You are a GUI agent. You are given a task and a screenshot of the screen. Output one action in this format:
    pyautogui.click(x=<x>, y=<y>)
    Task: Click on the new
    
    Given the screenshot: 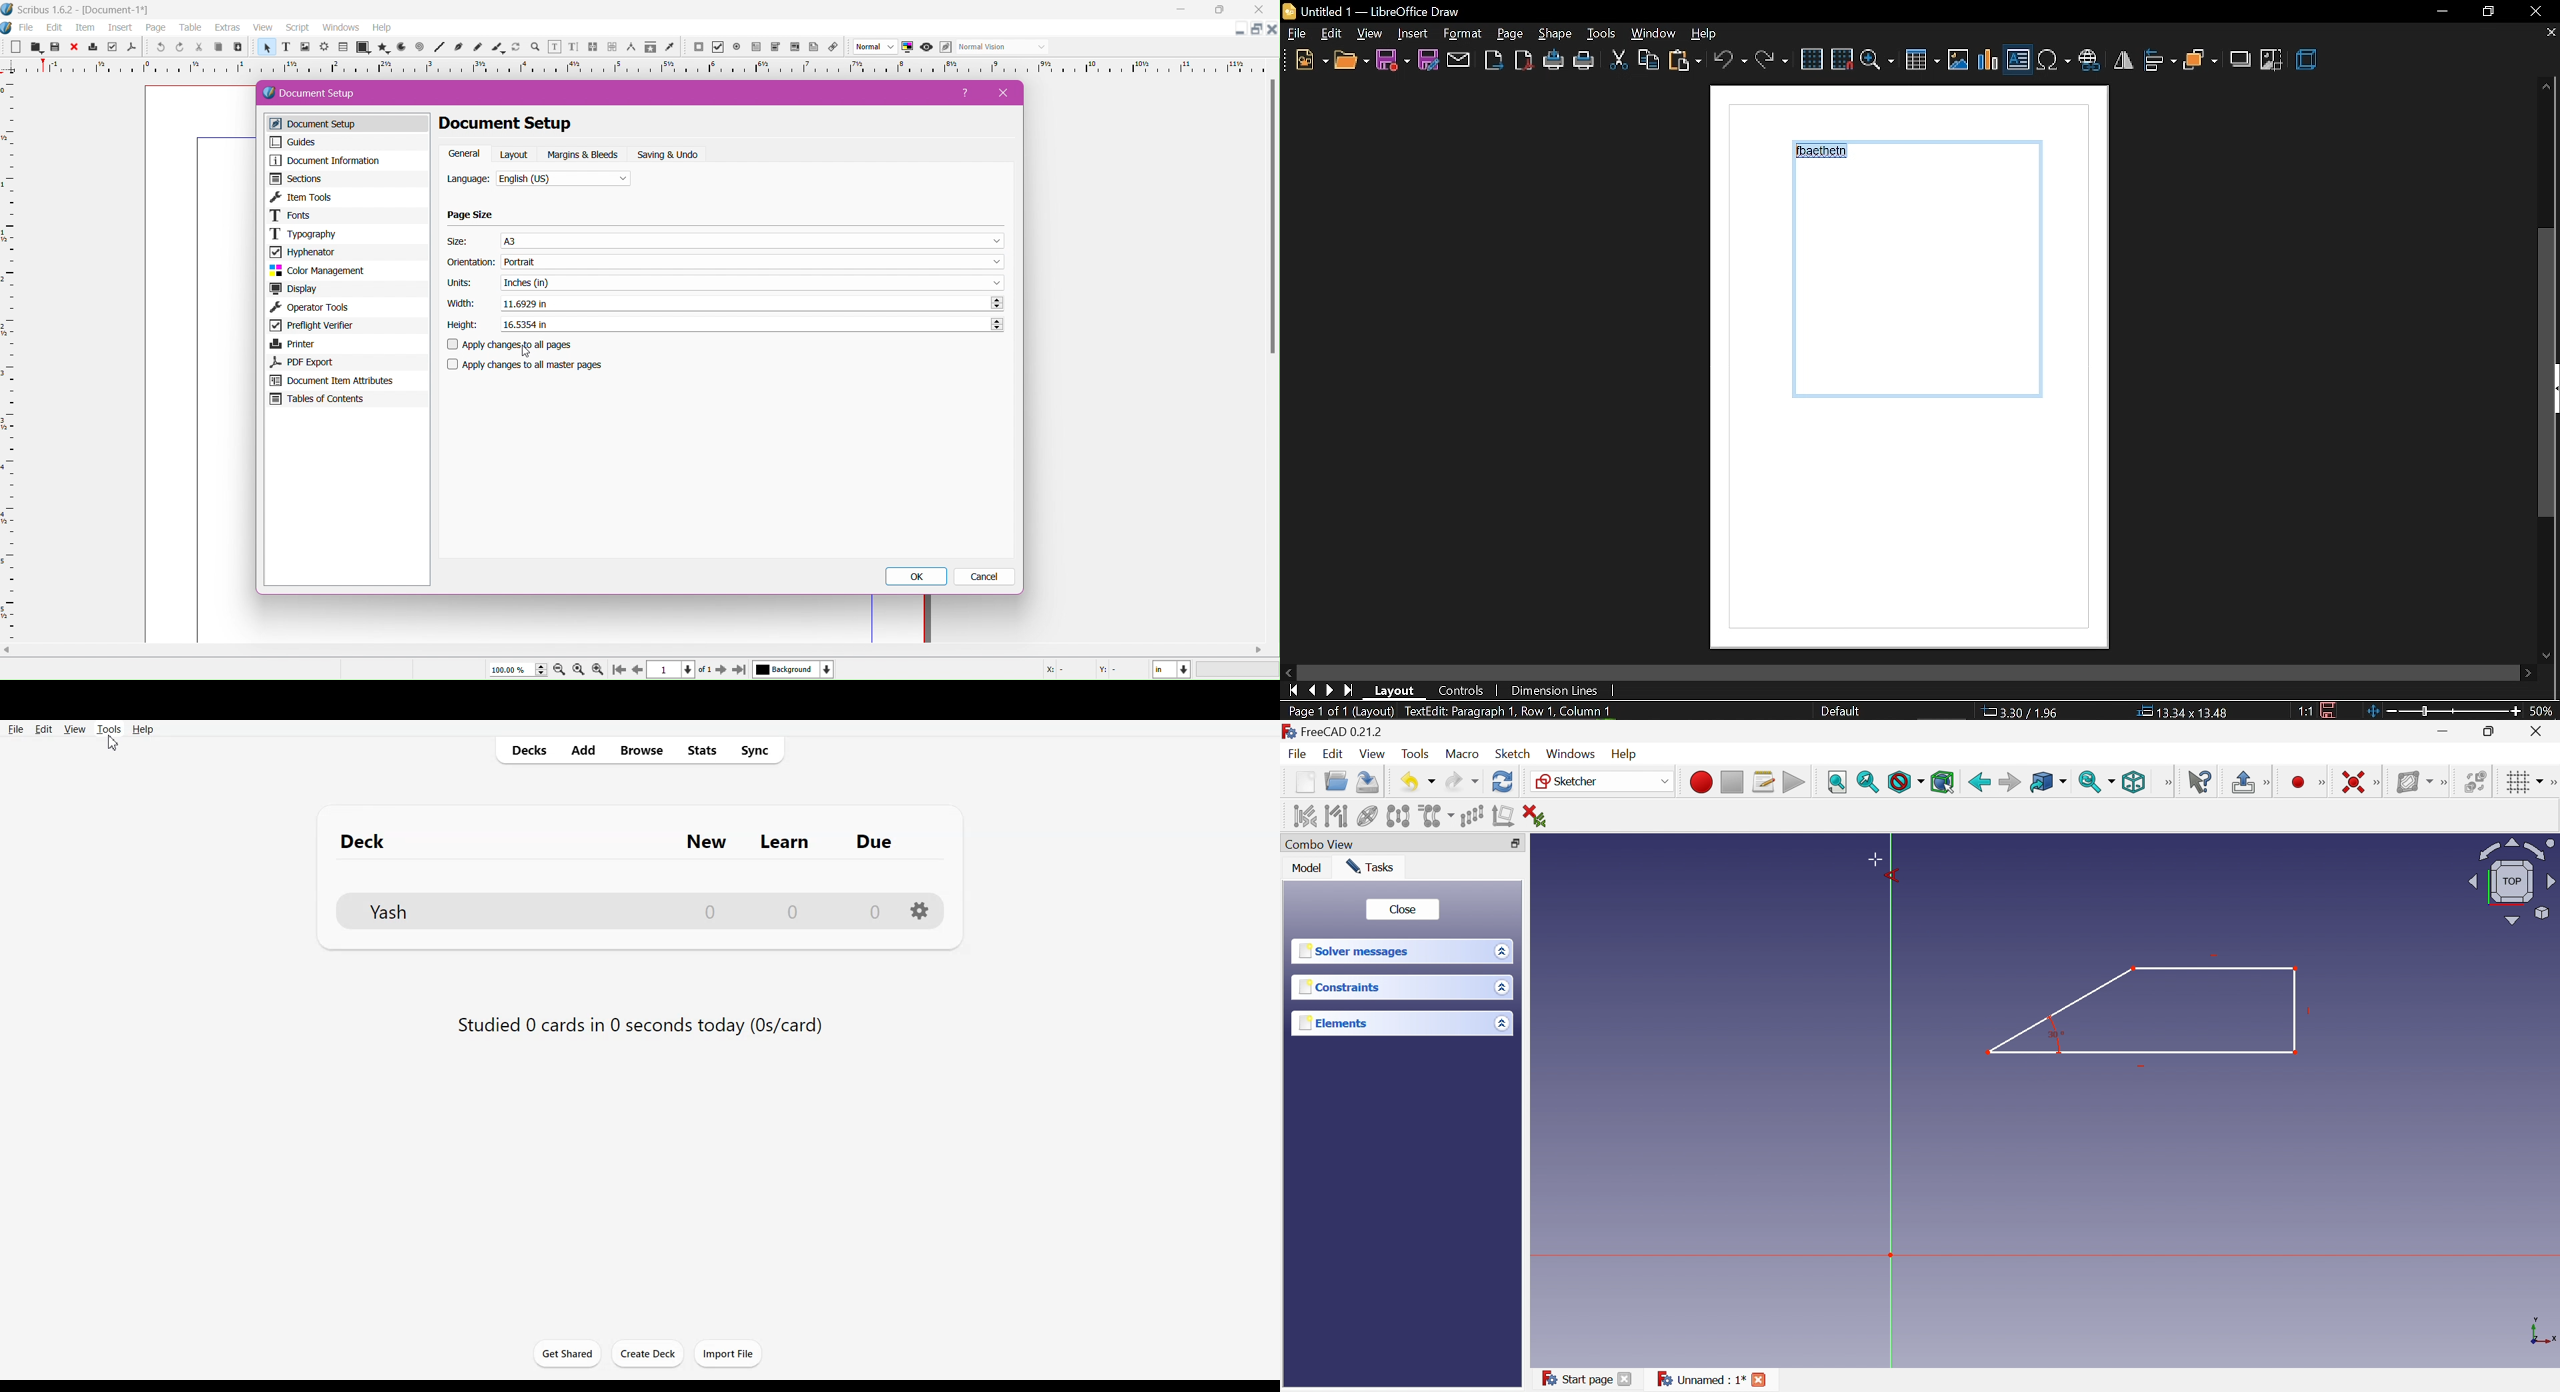 What is the action you would take?
    pyautogui.click(x=14, y=48)
    